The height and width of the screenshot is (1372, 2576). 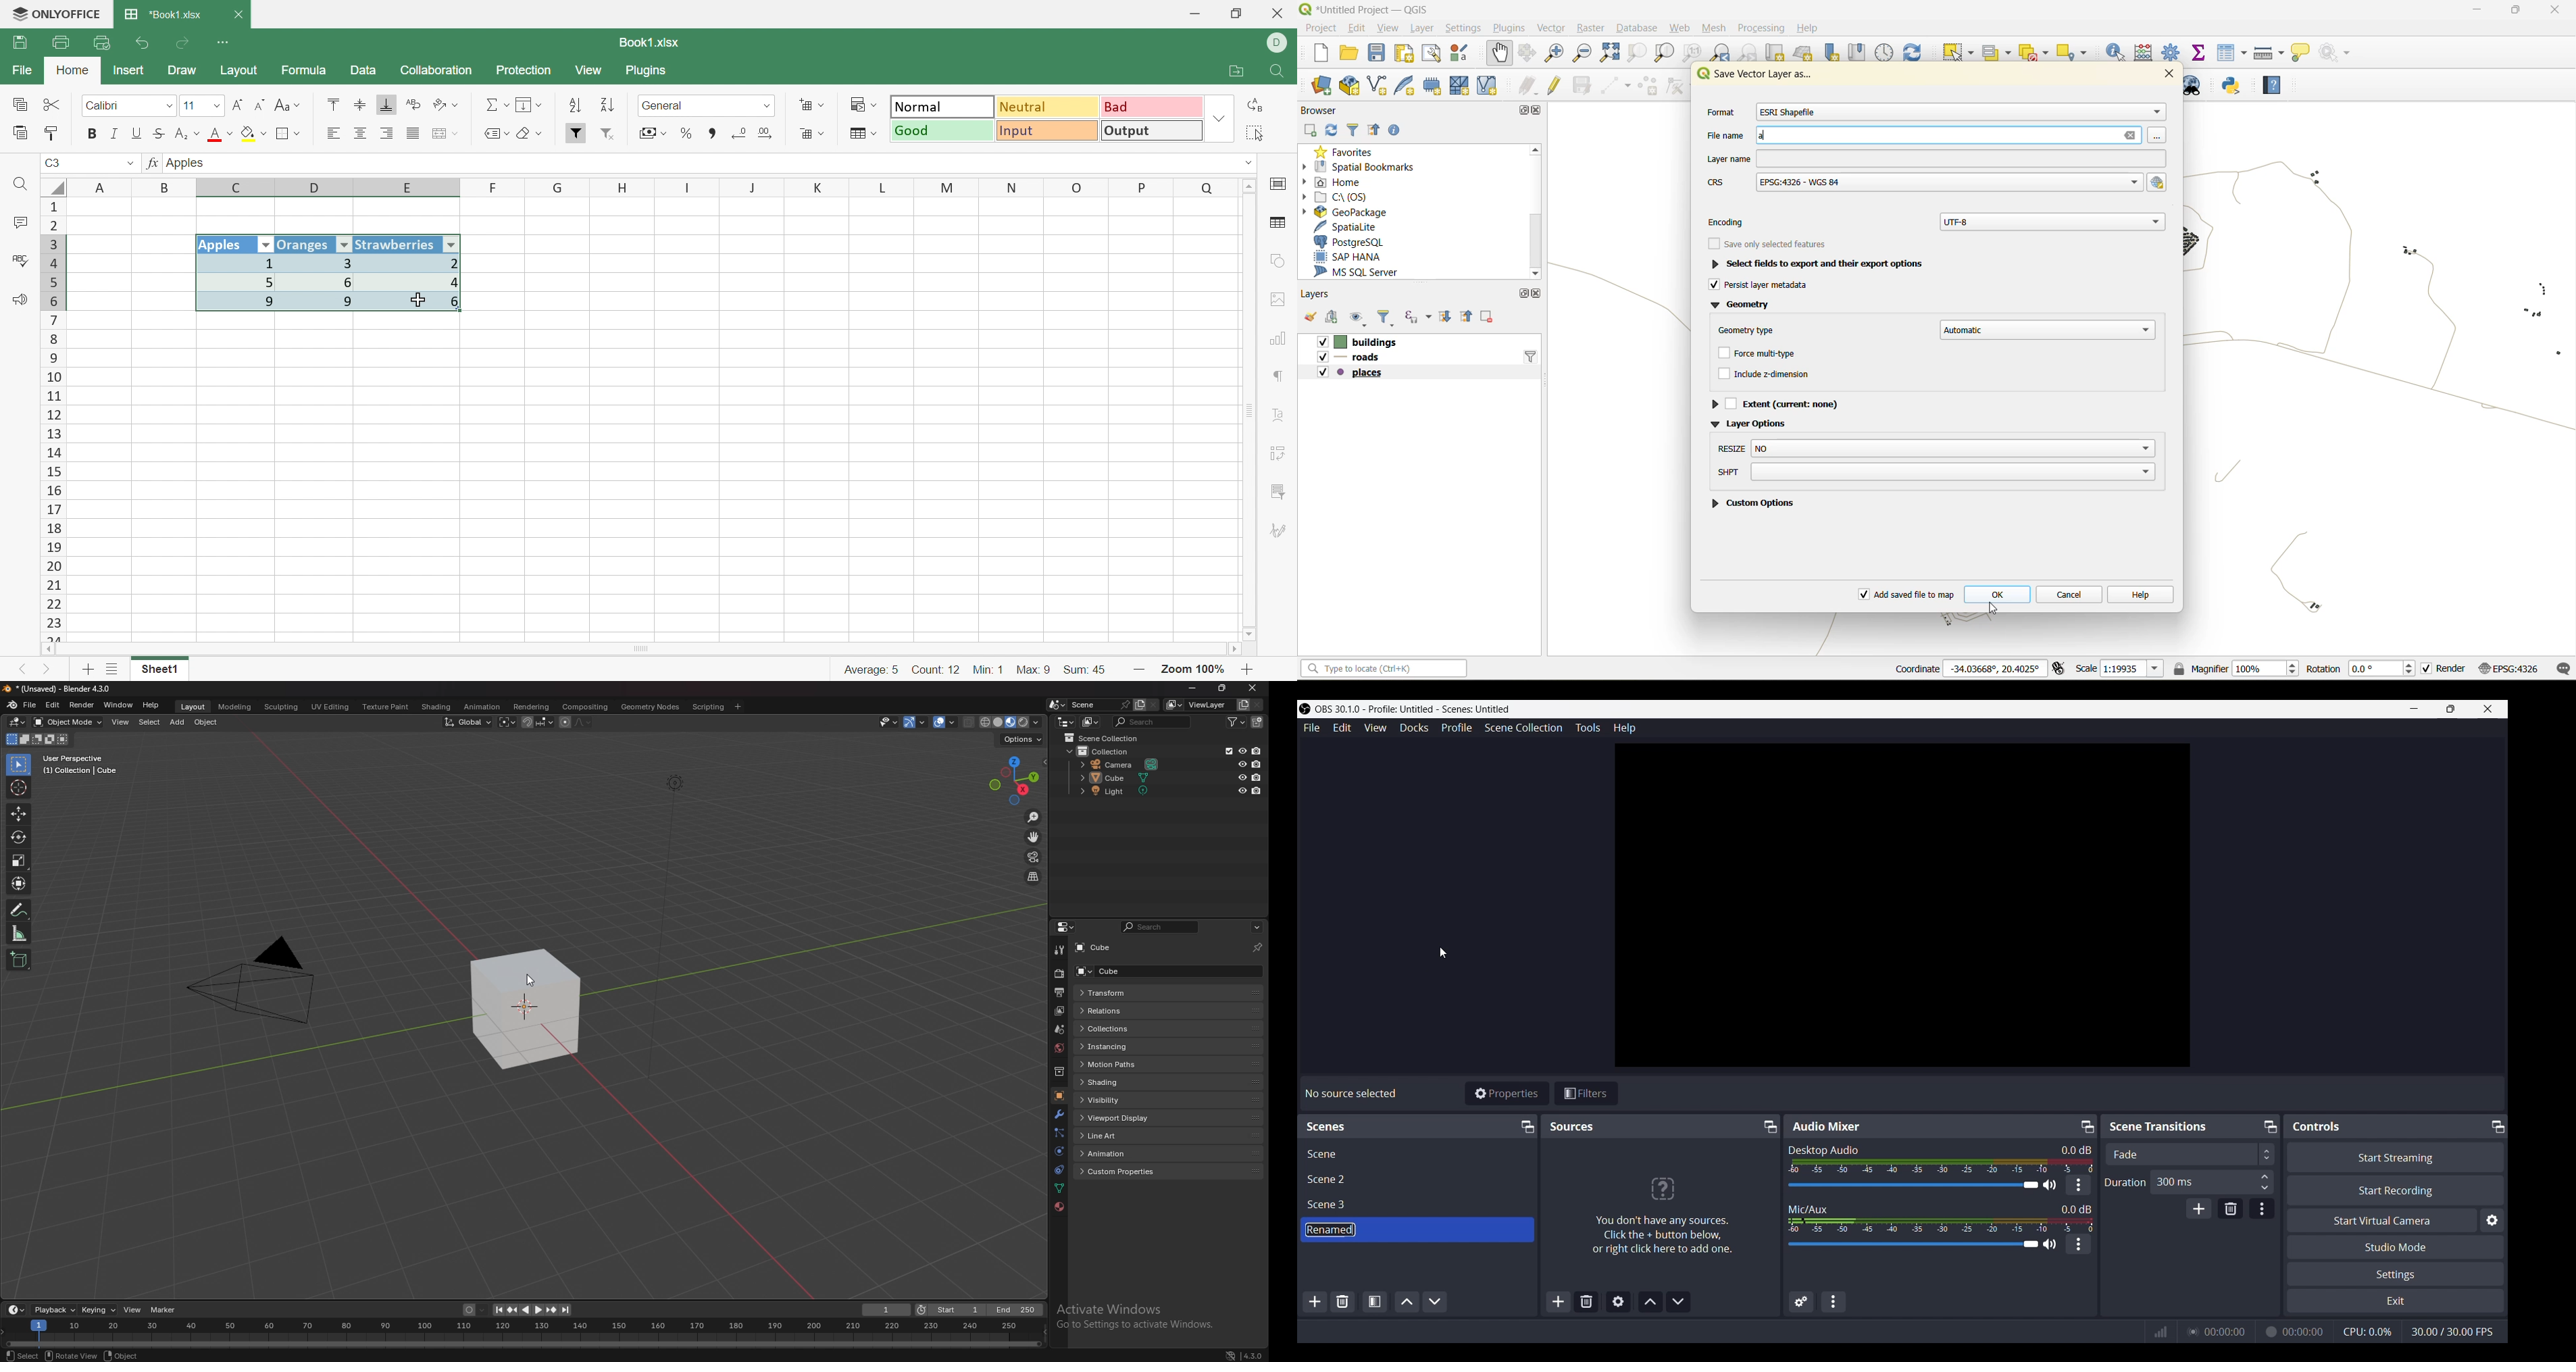 I want to click on Open source properties, so click(x=1617, y=1301).